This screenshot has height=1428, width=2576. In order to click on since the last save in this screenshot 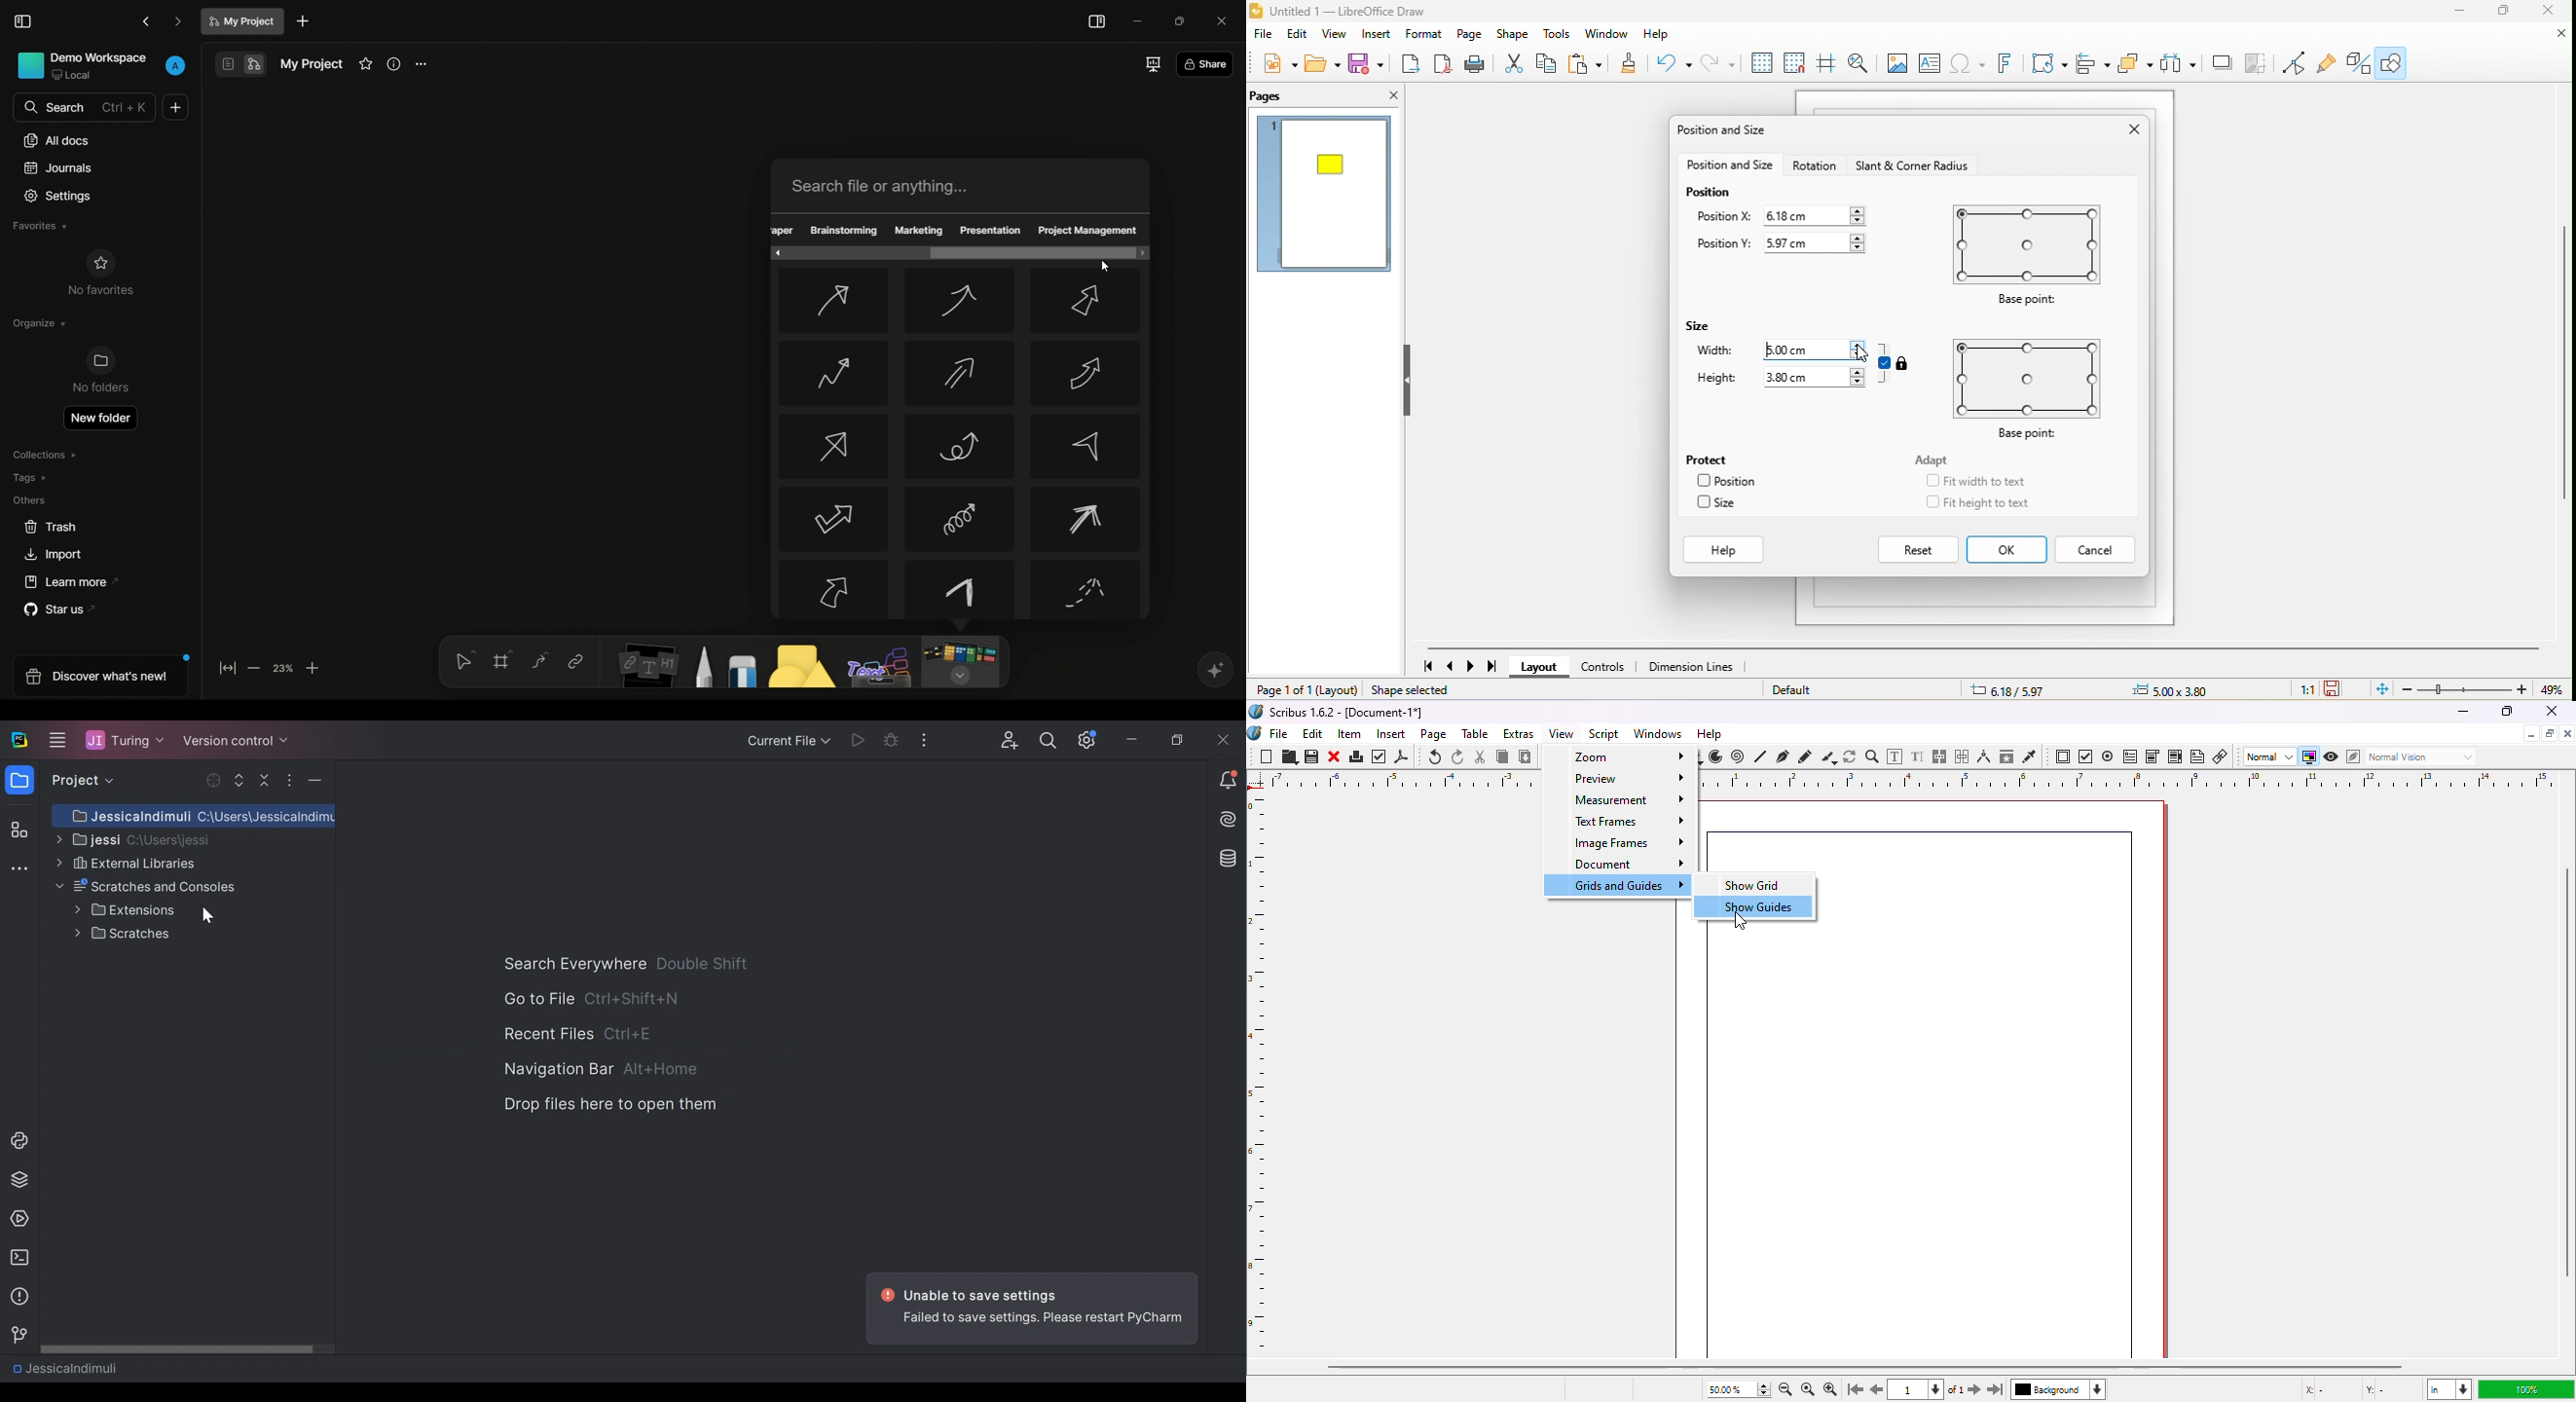, I will do `click(2336, 689)`.